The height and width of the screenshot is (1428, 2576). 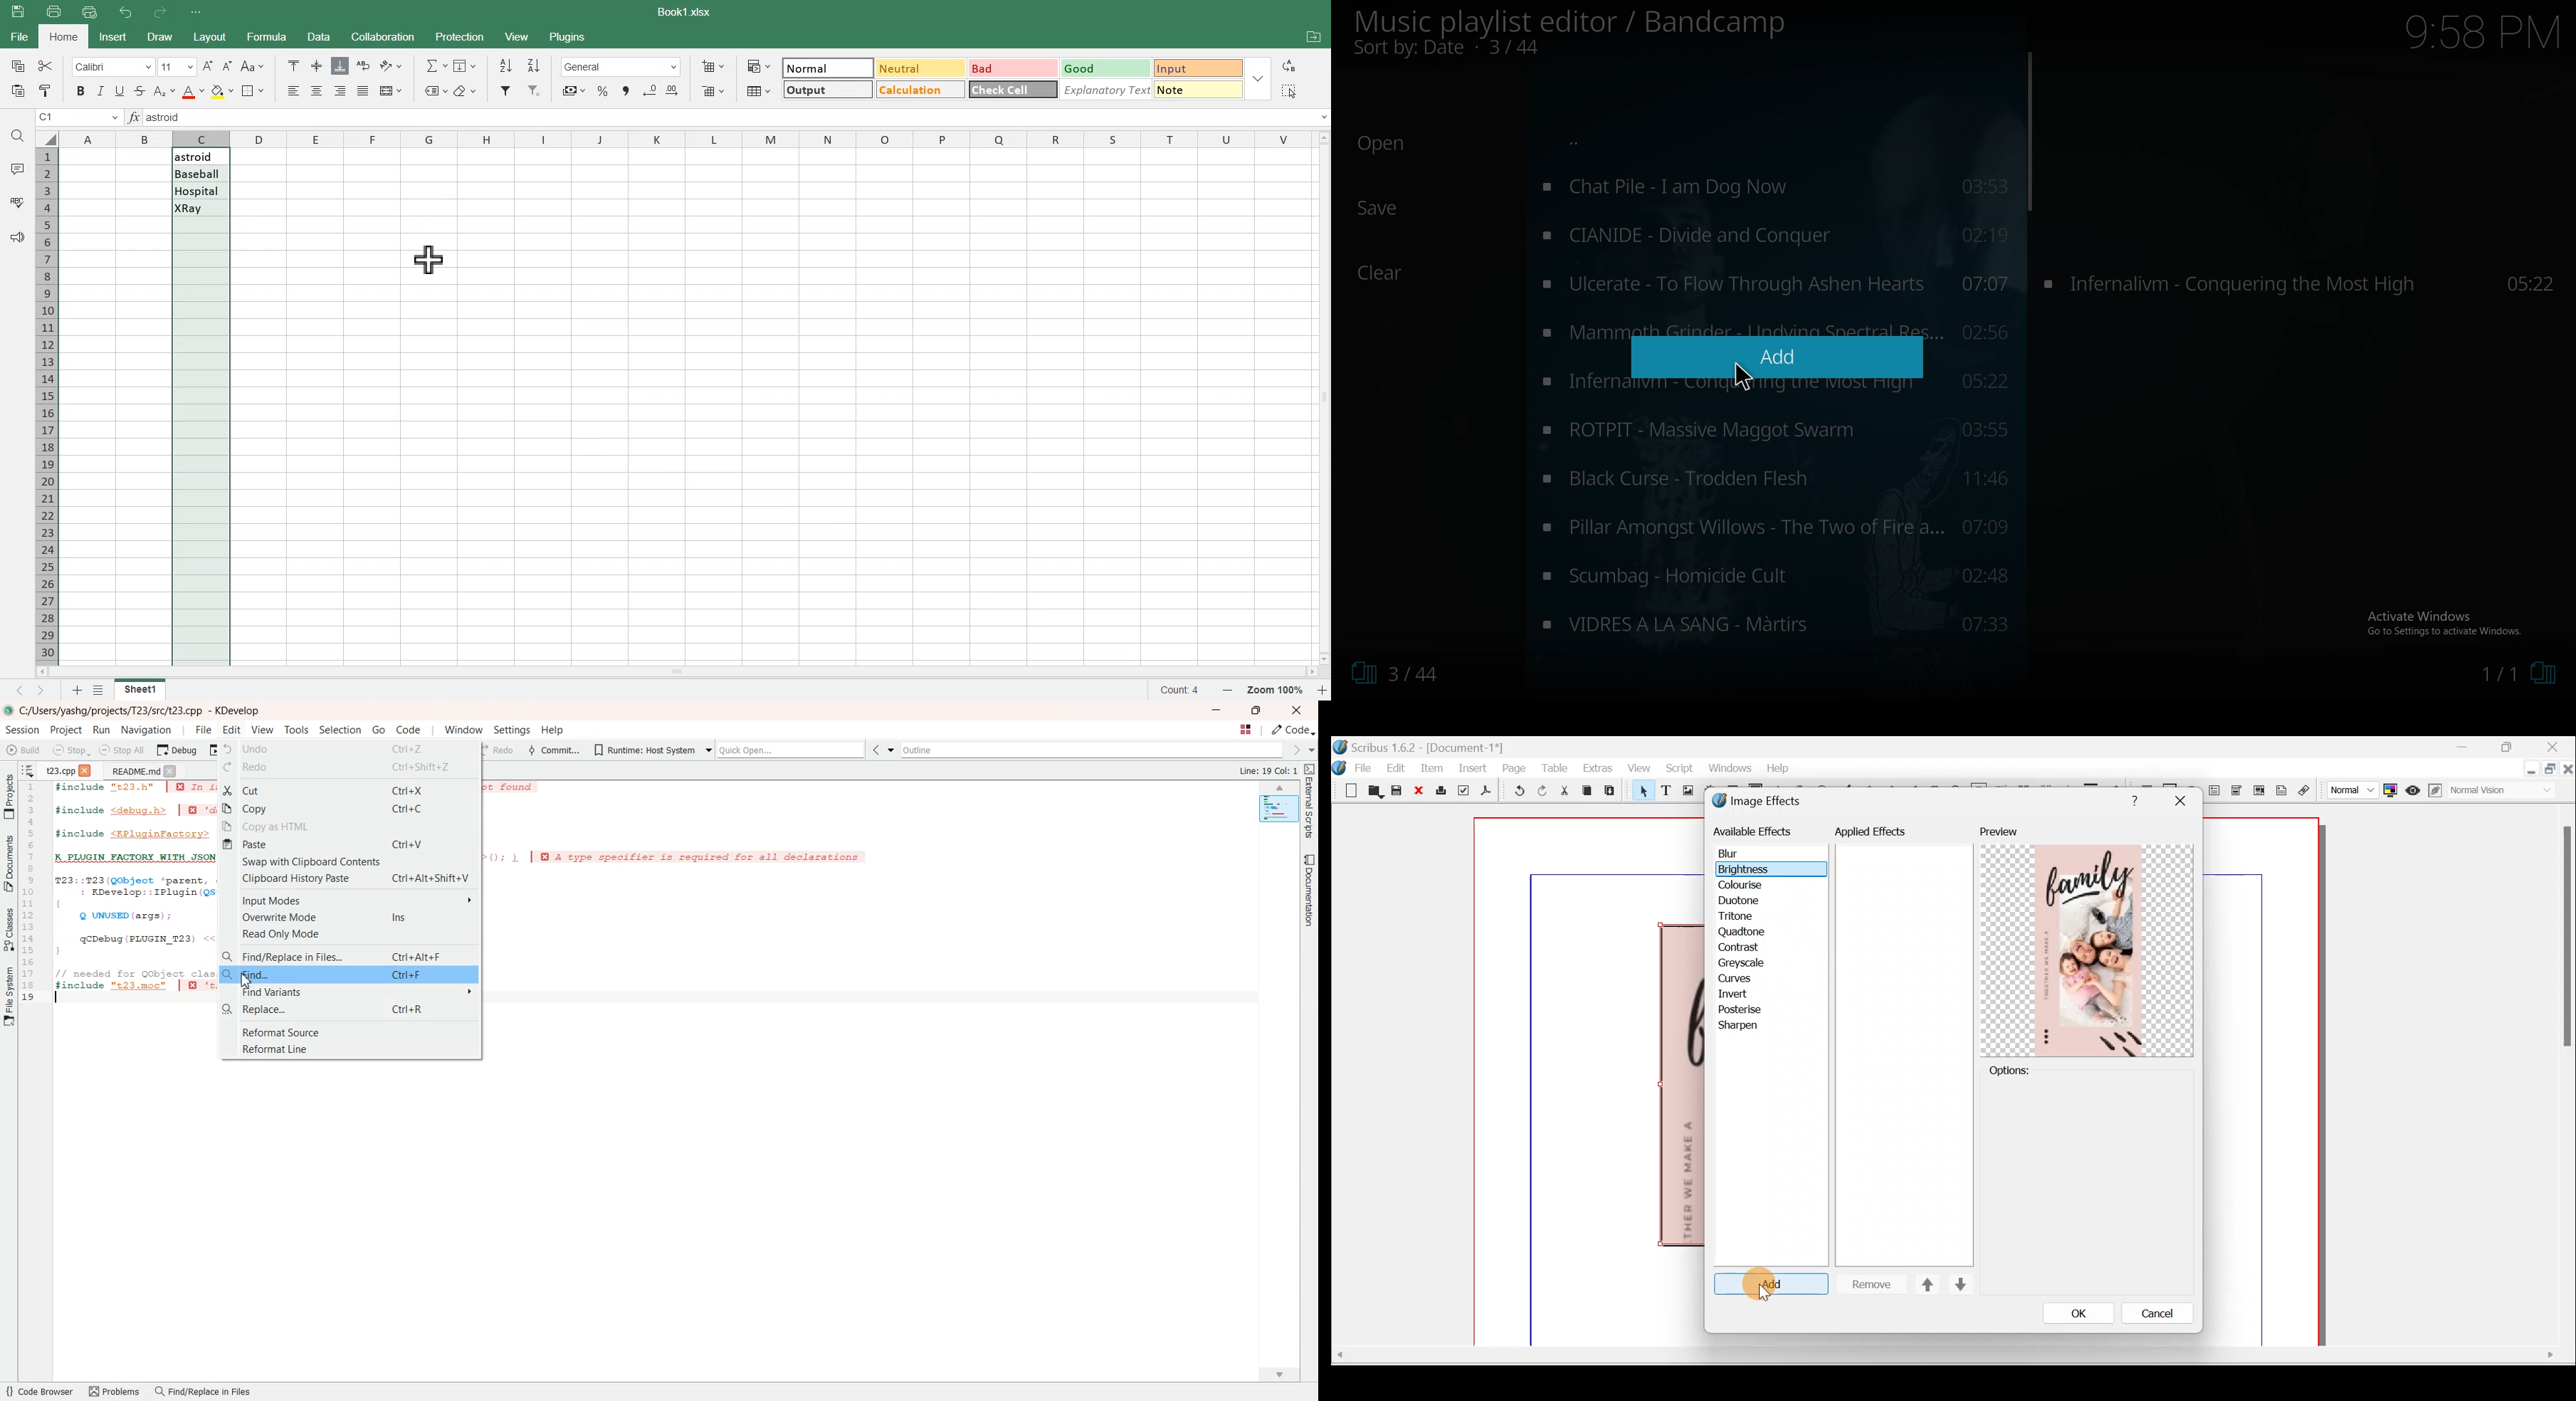 I want to click on 02:56, so click(x=1983, y=334).